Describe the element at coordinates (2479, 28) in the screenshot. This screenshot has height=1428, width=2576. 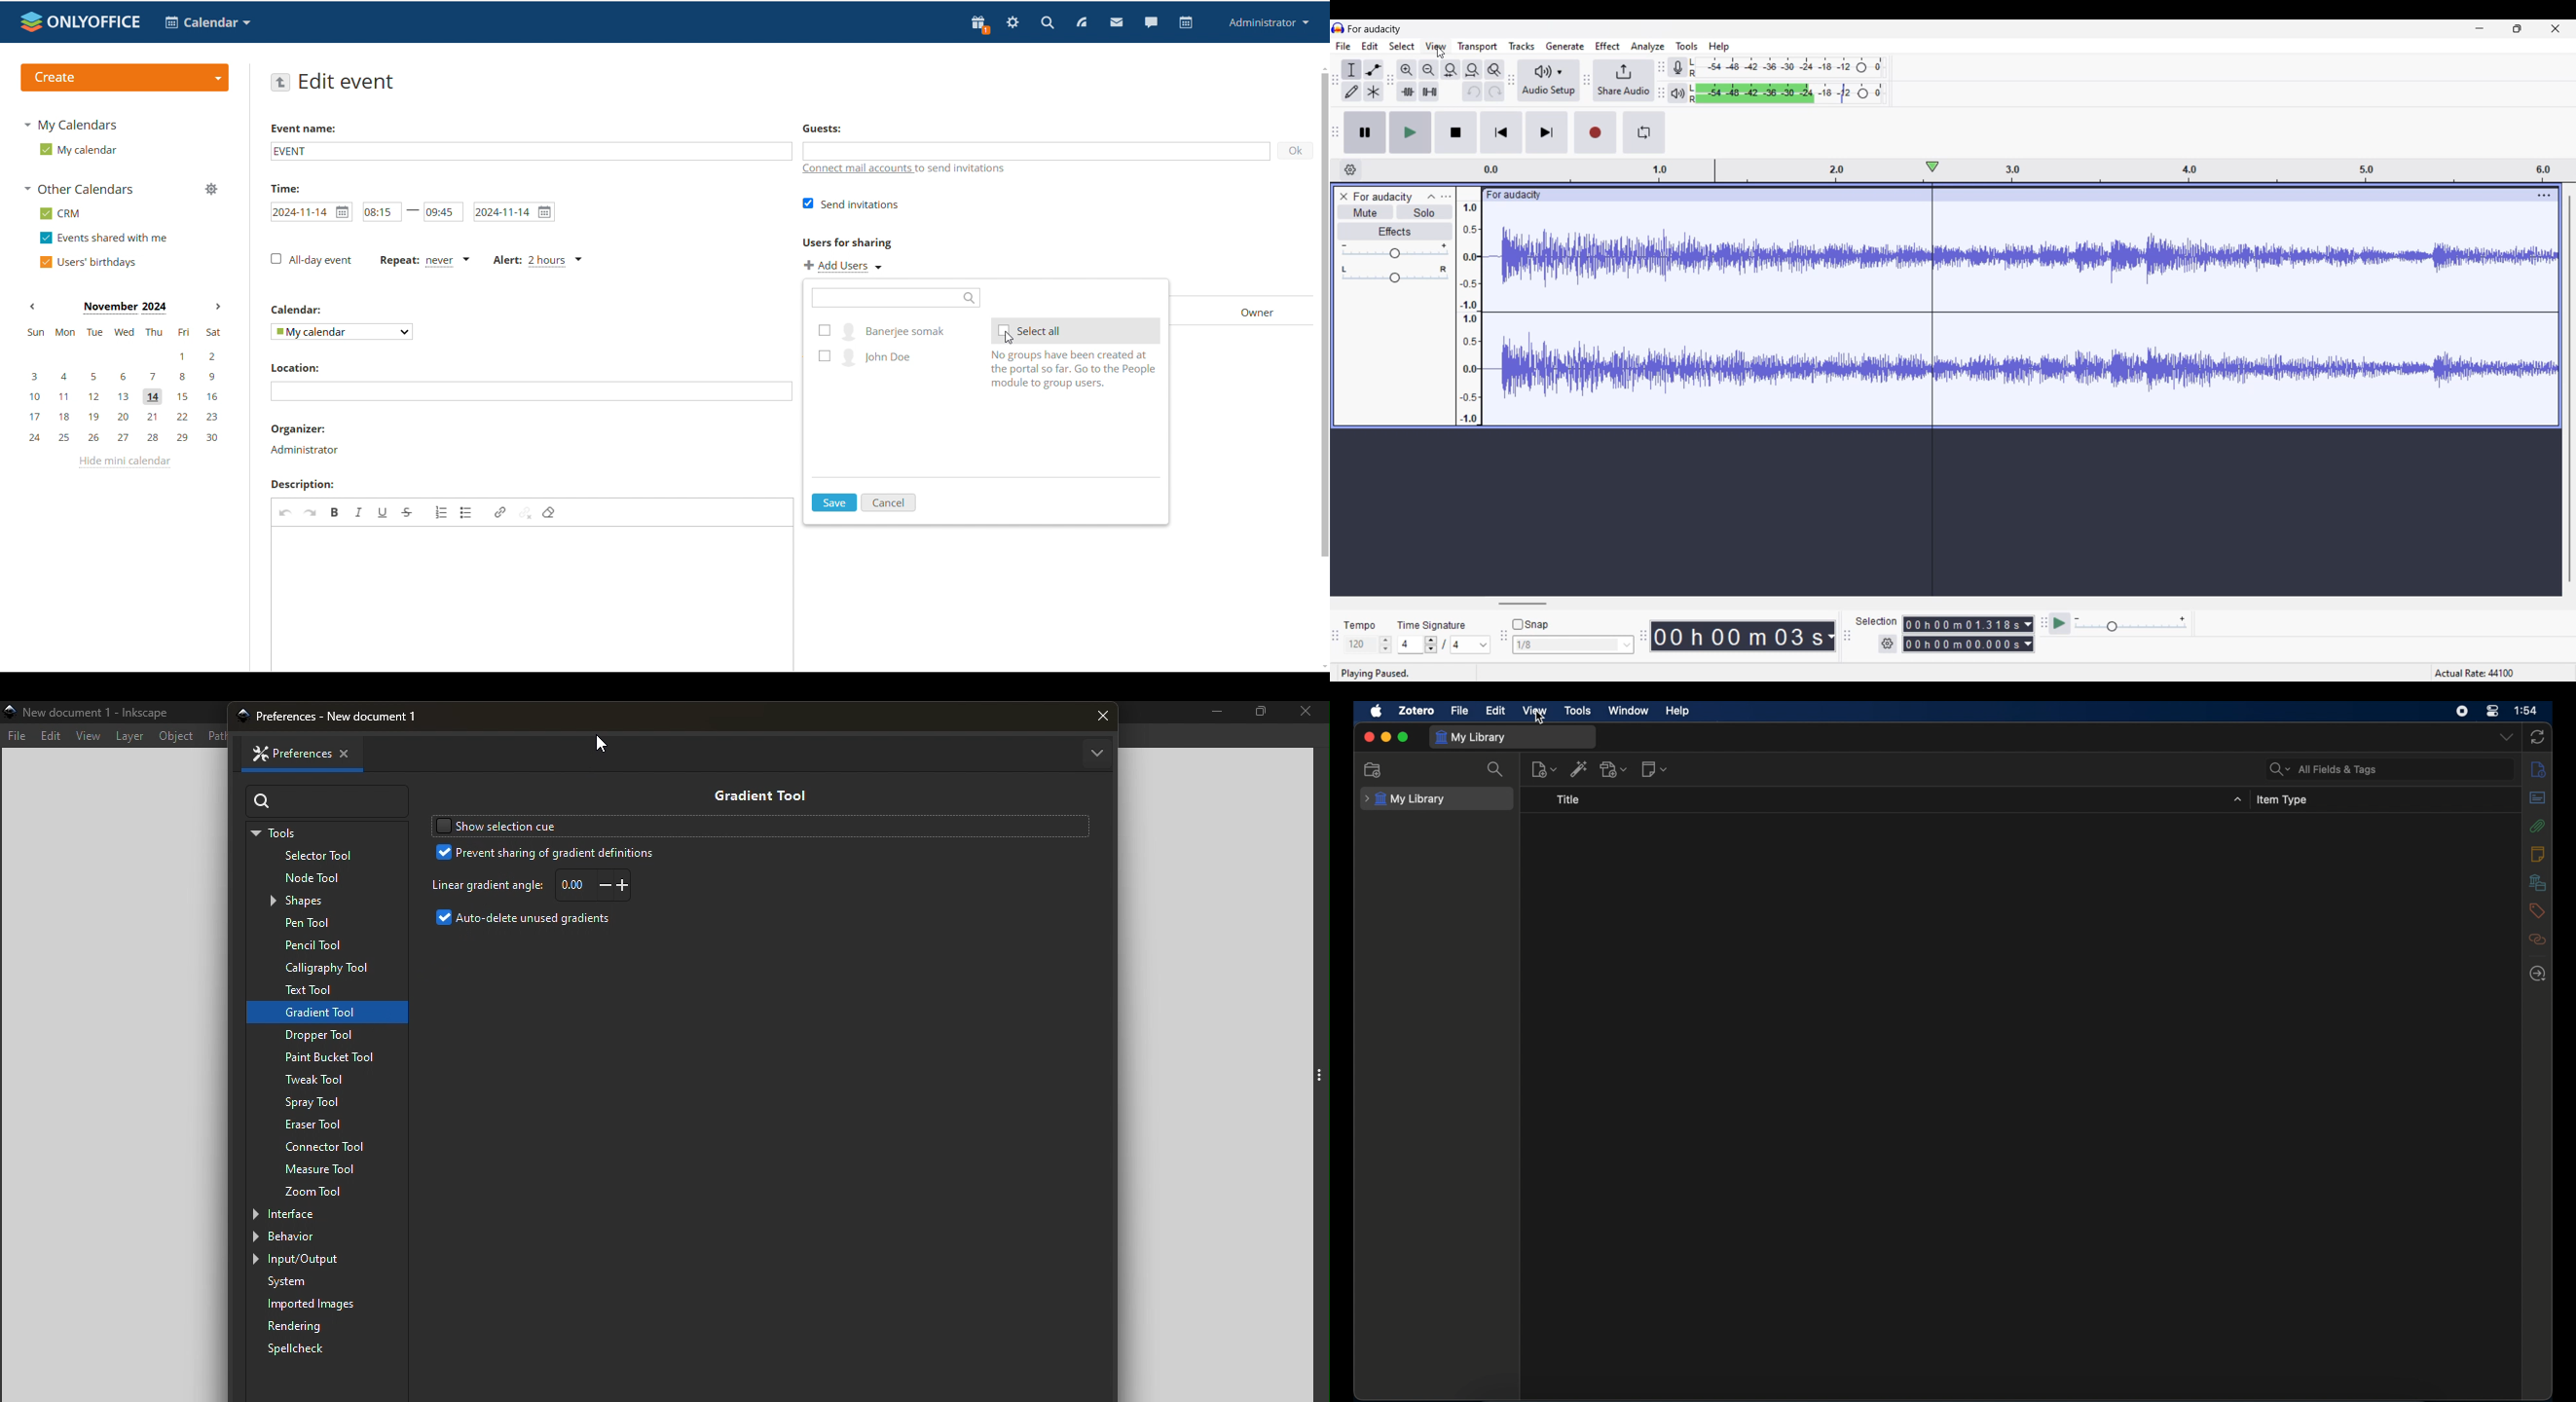
I see `Minimize` at that location.